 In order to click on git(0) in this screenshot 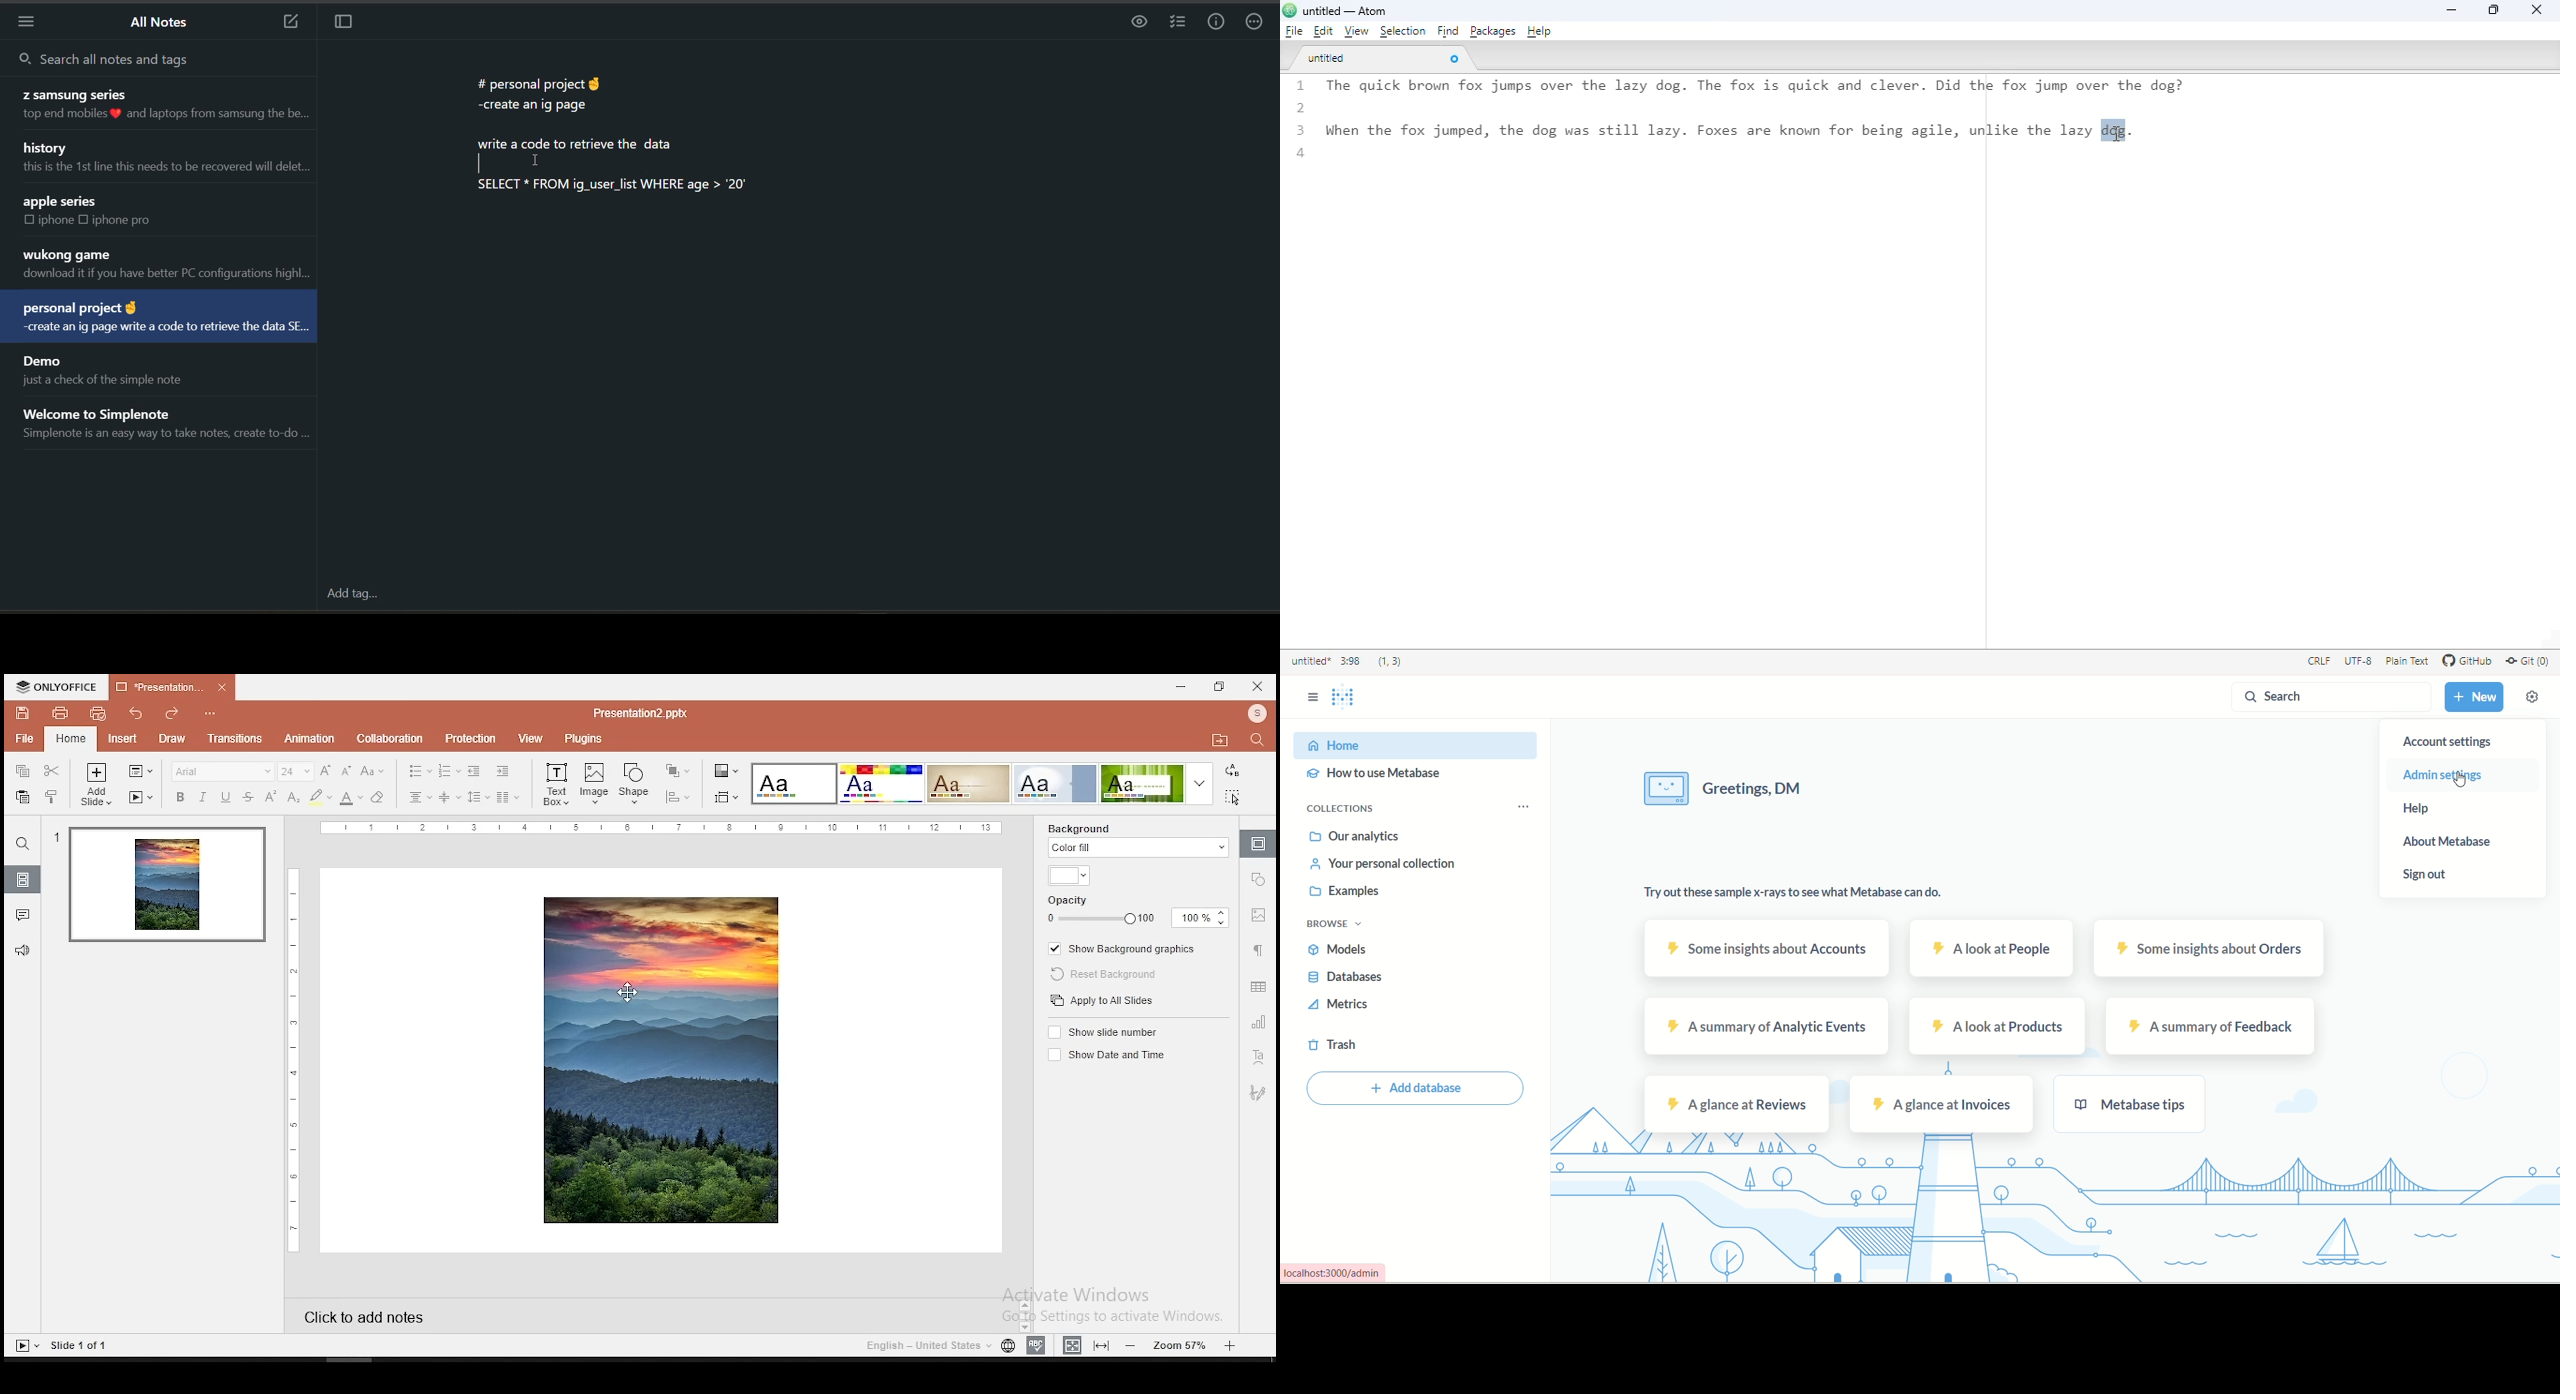, I will do `click(2530, 662)`.